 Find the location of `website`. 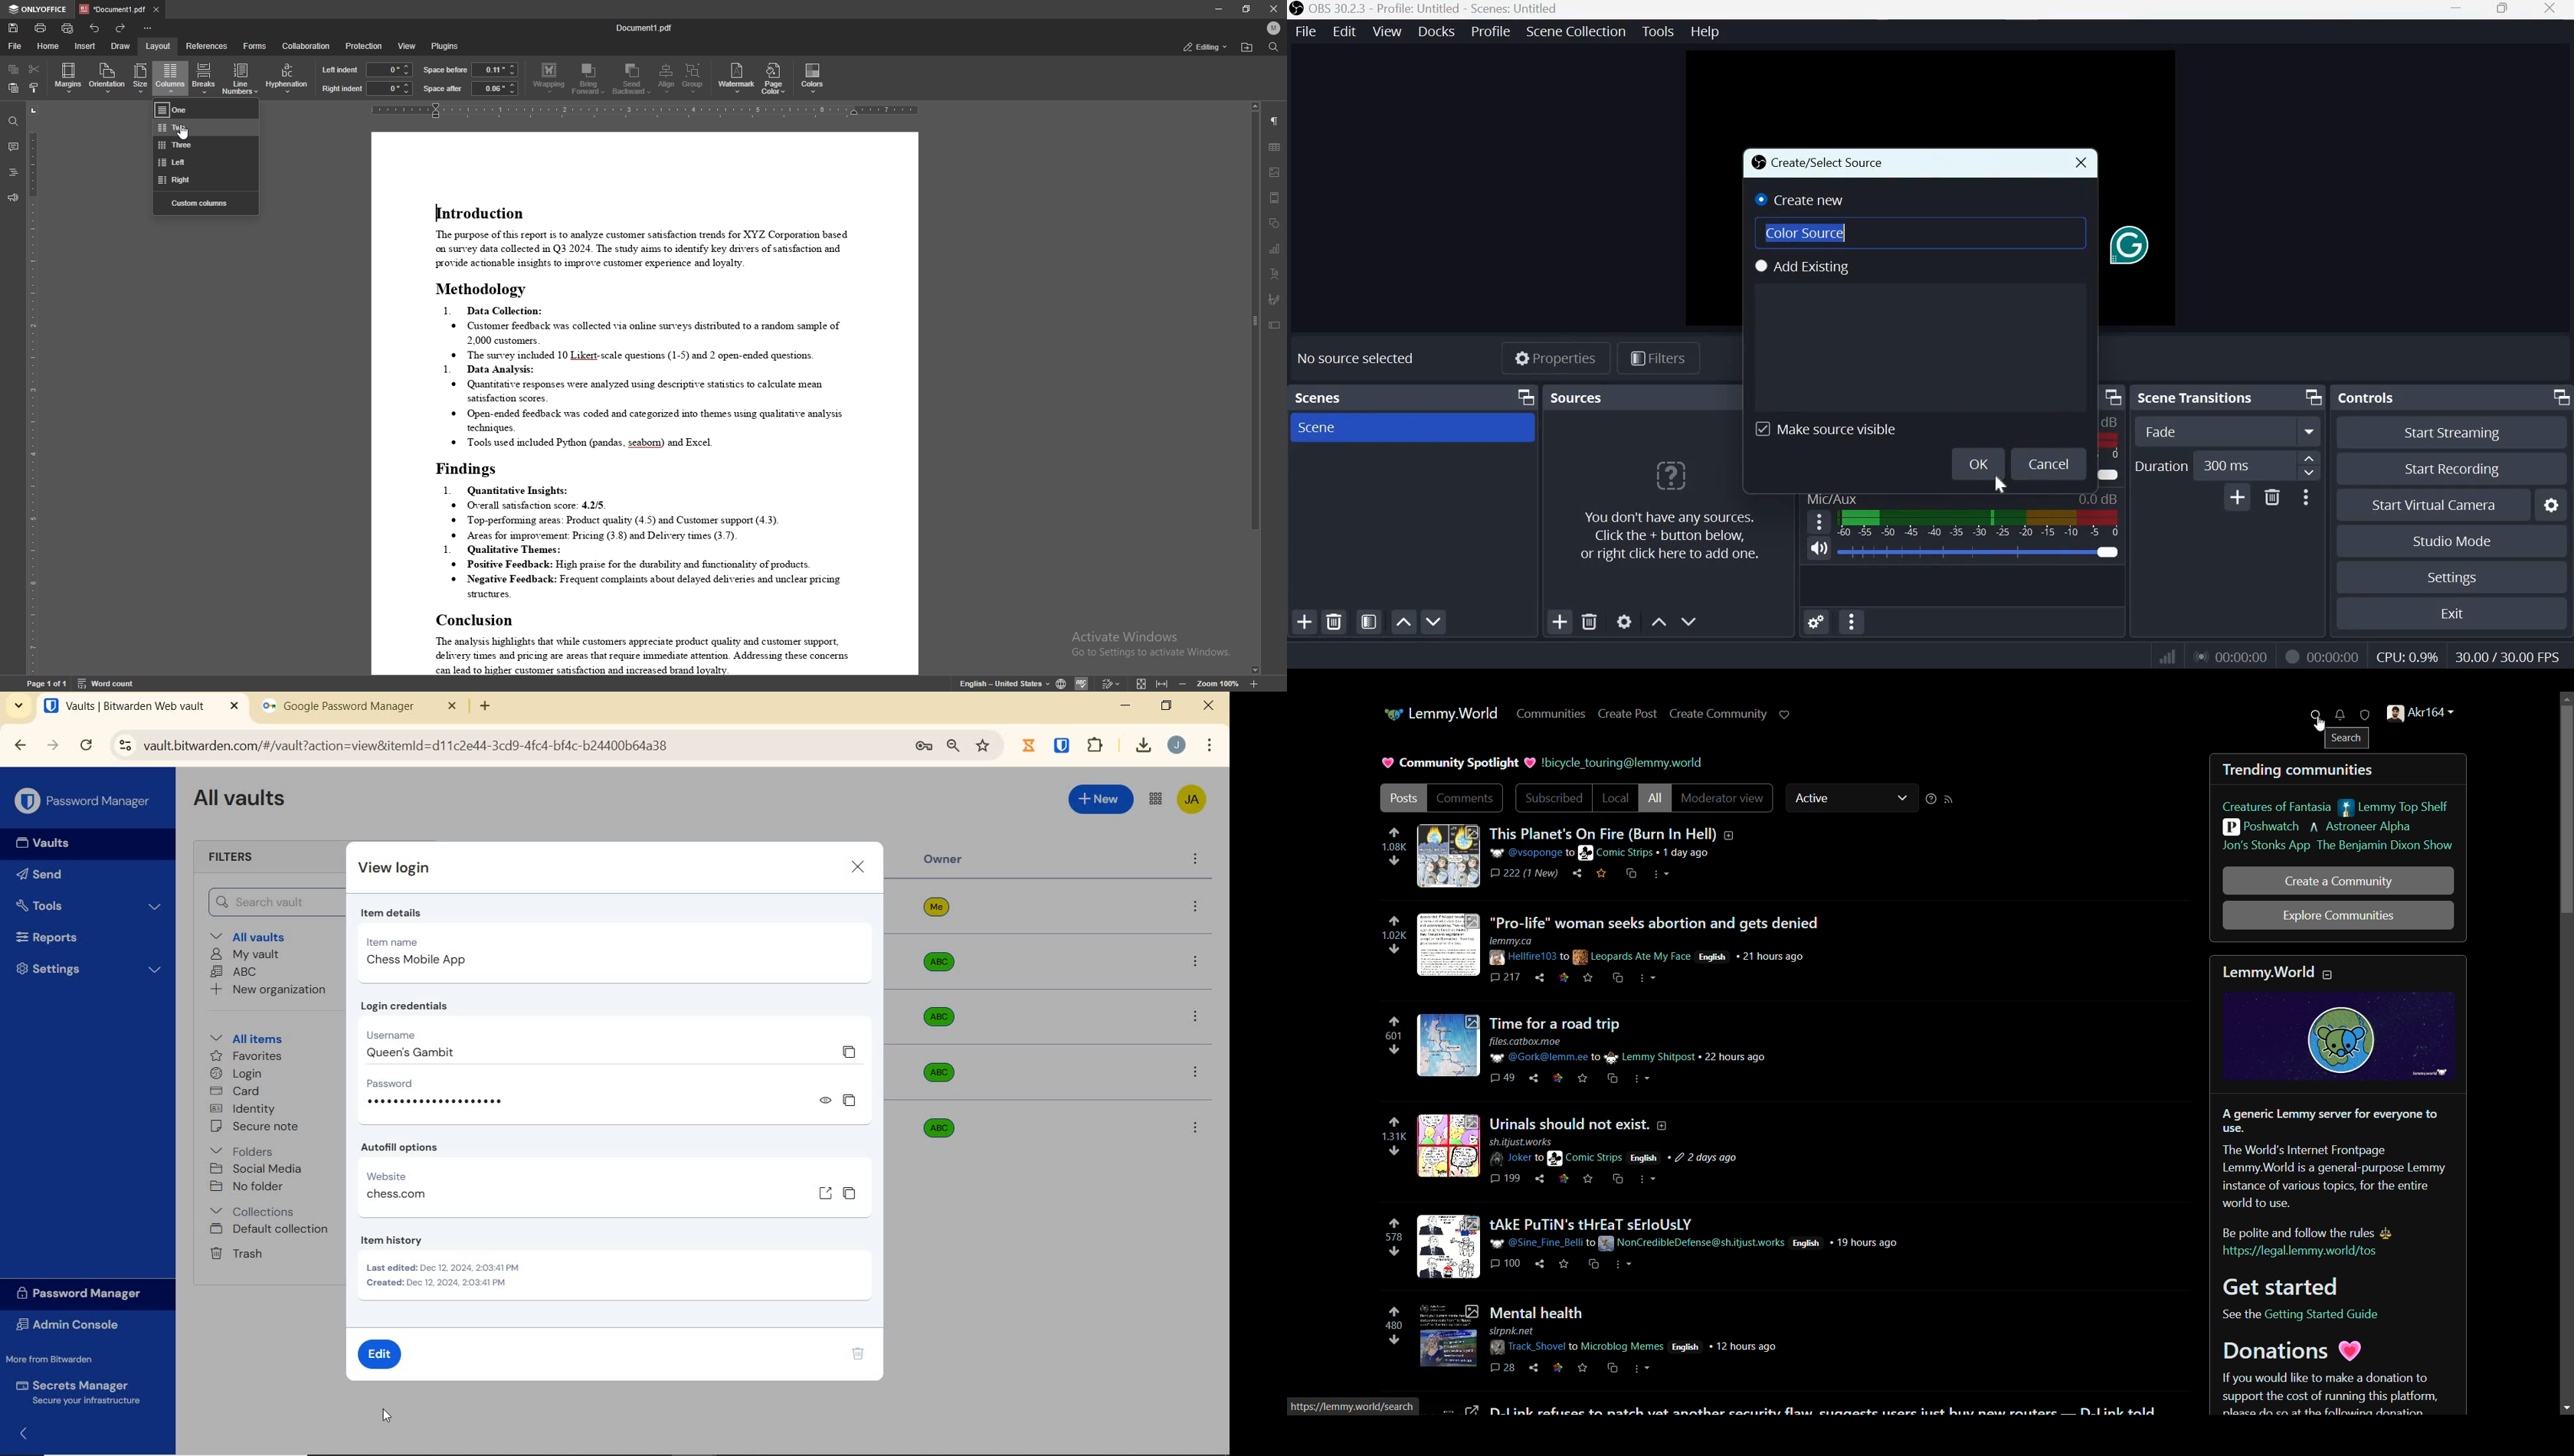

website is located at coordinates (398, 1176).